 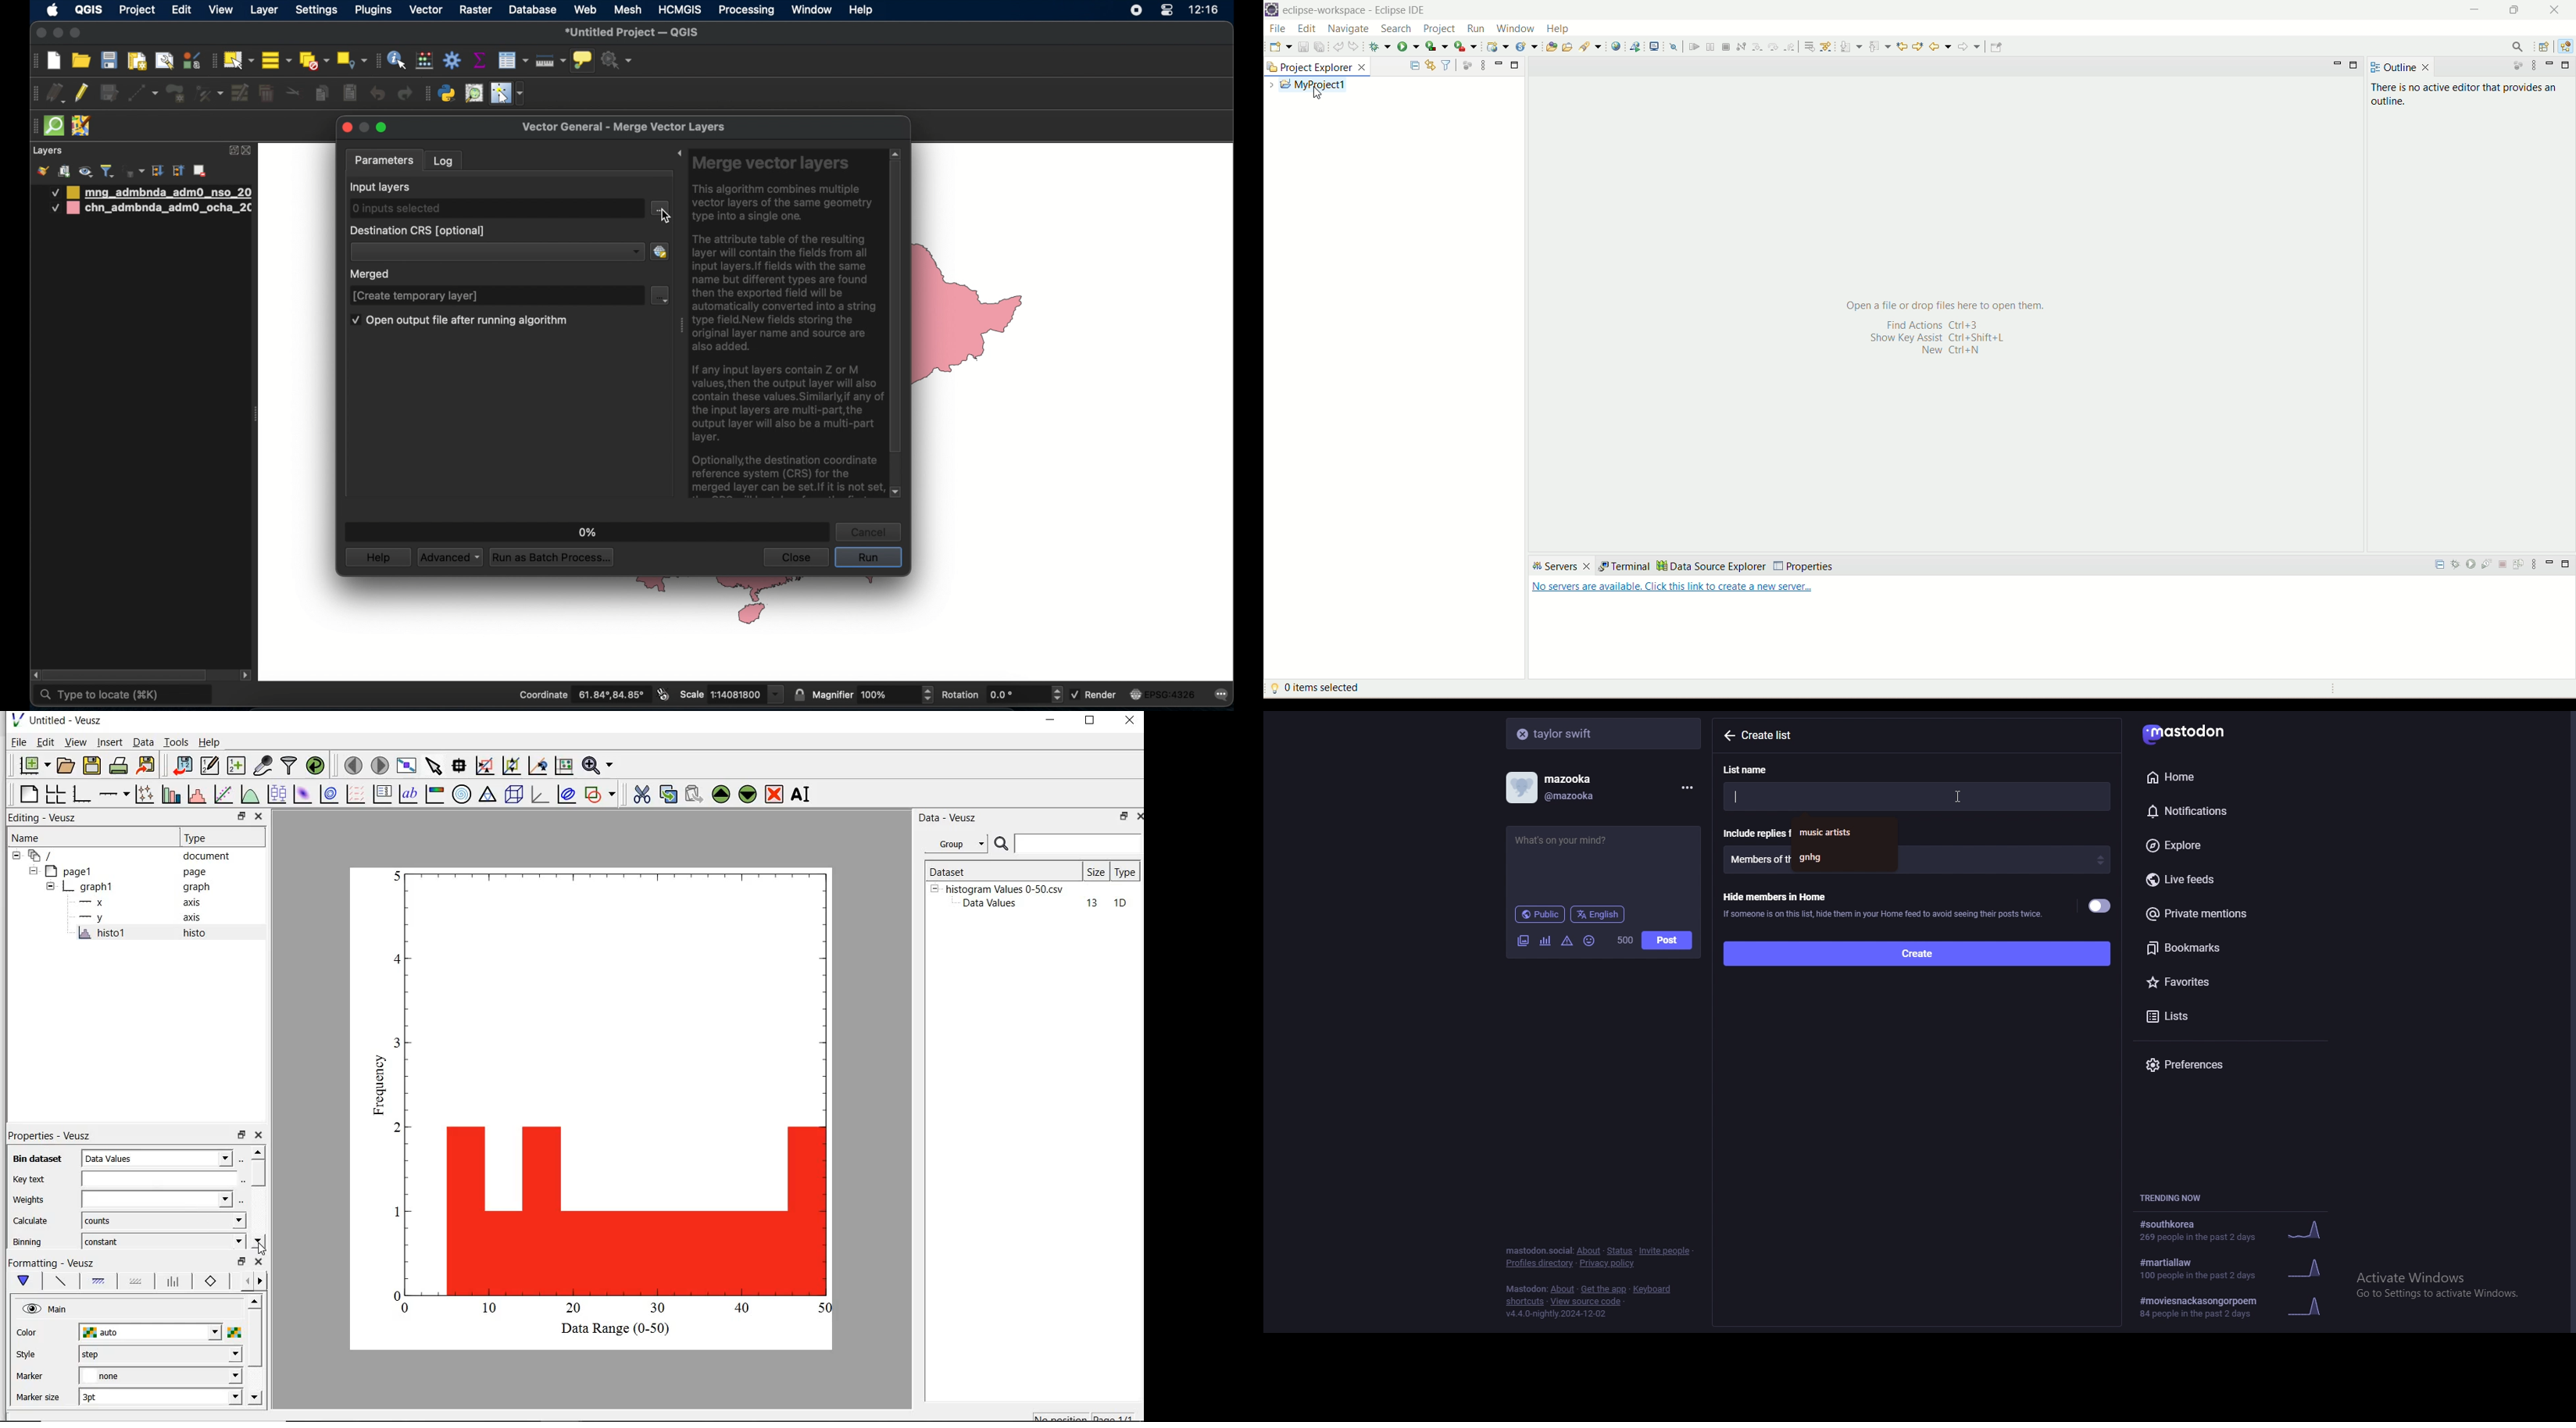 I want to click on vector, so click(x=427, y=10).